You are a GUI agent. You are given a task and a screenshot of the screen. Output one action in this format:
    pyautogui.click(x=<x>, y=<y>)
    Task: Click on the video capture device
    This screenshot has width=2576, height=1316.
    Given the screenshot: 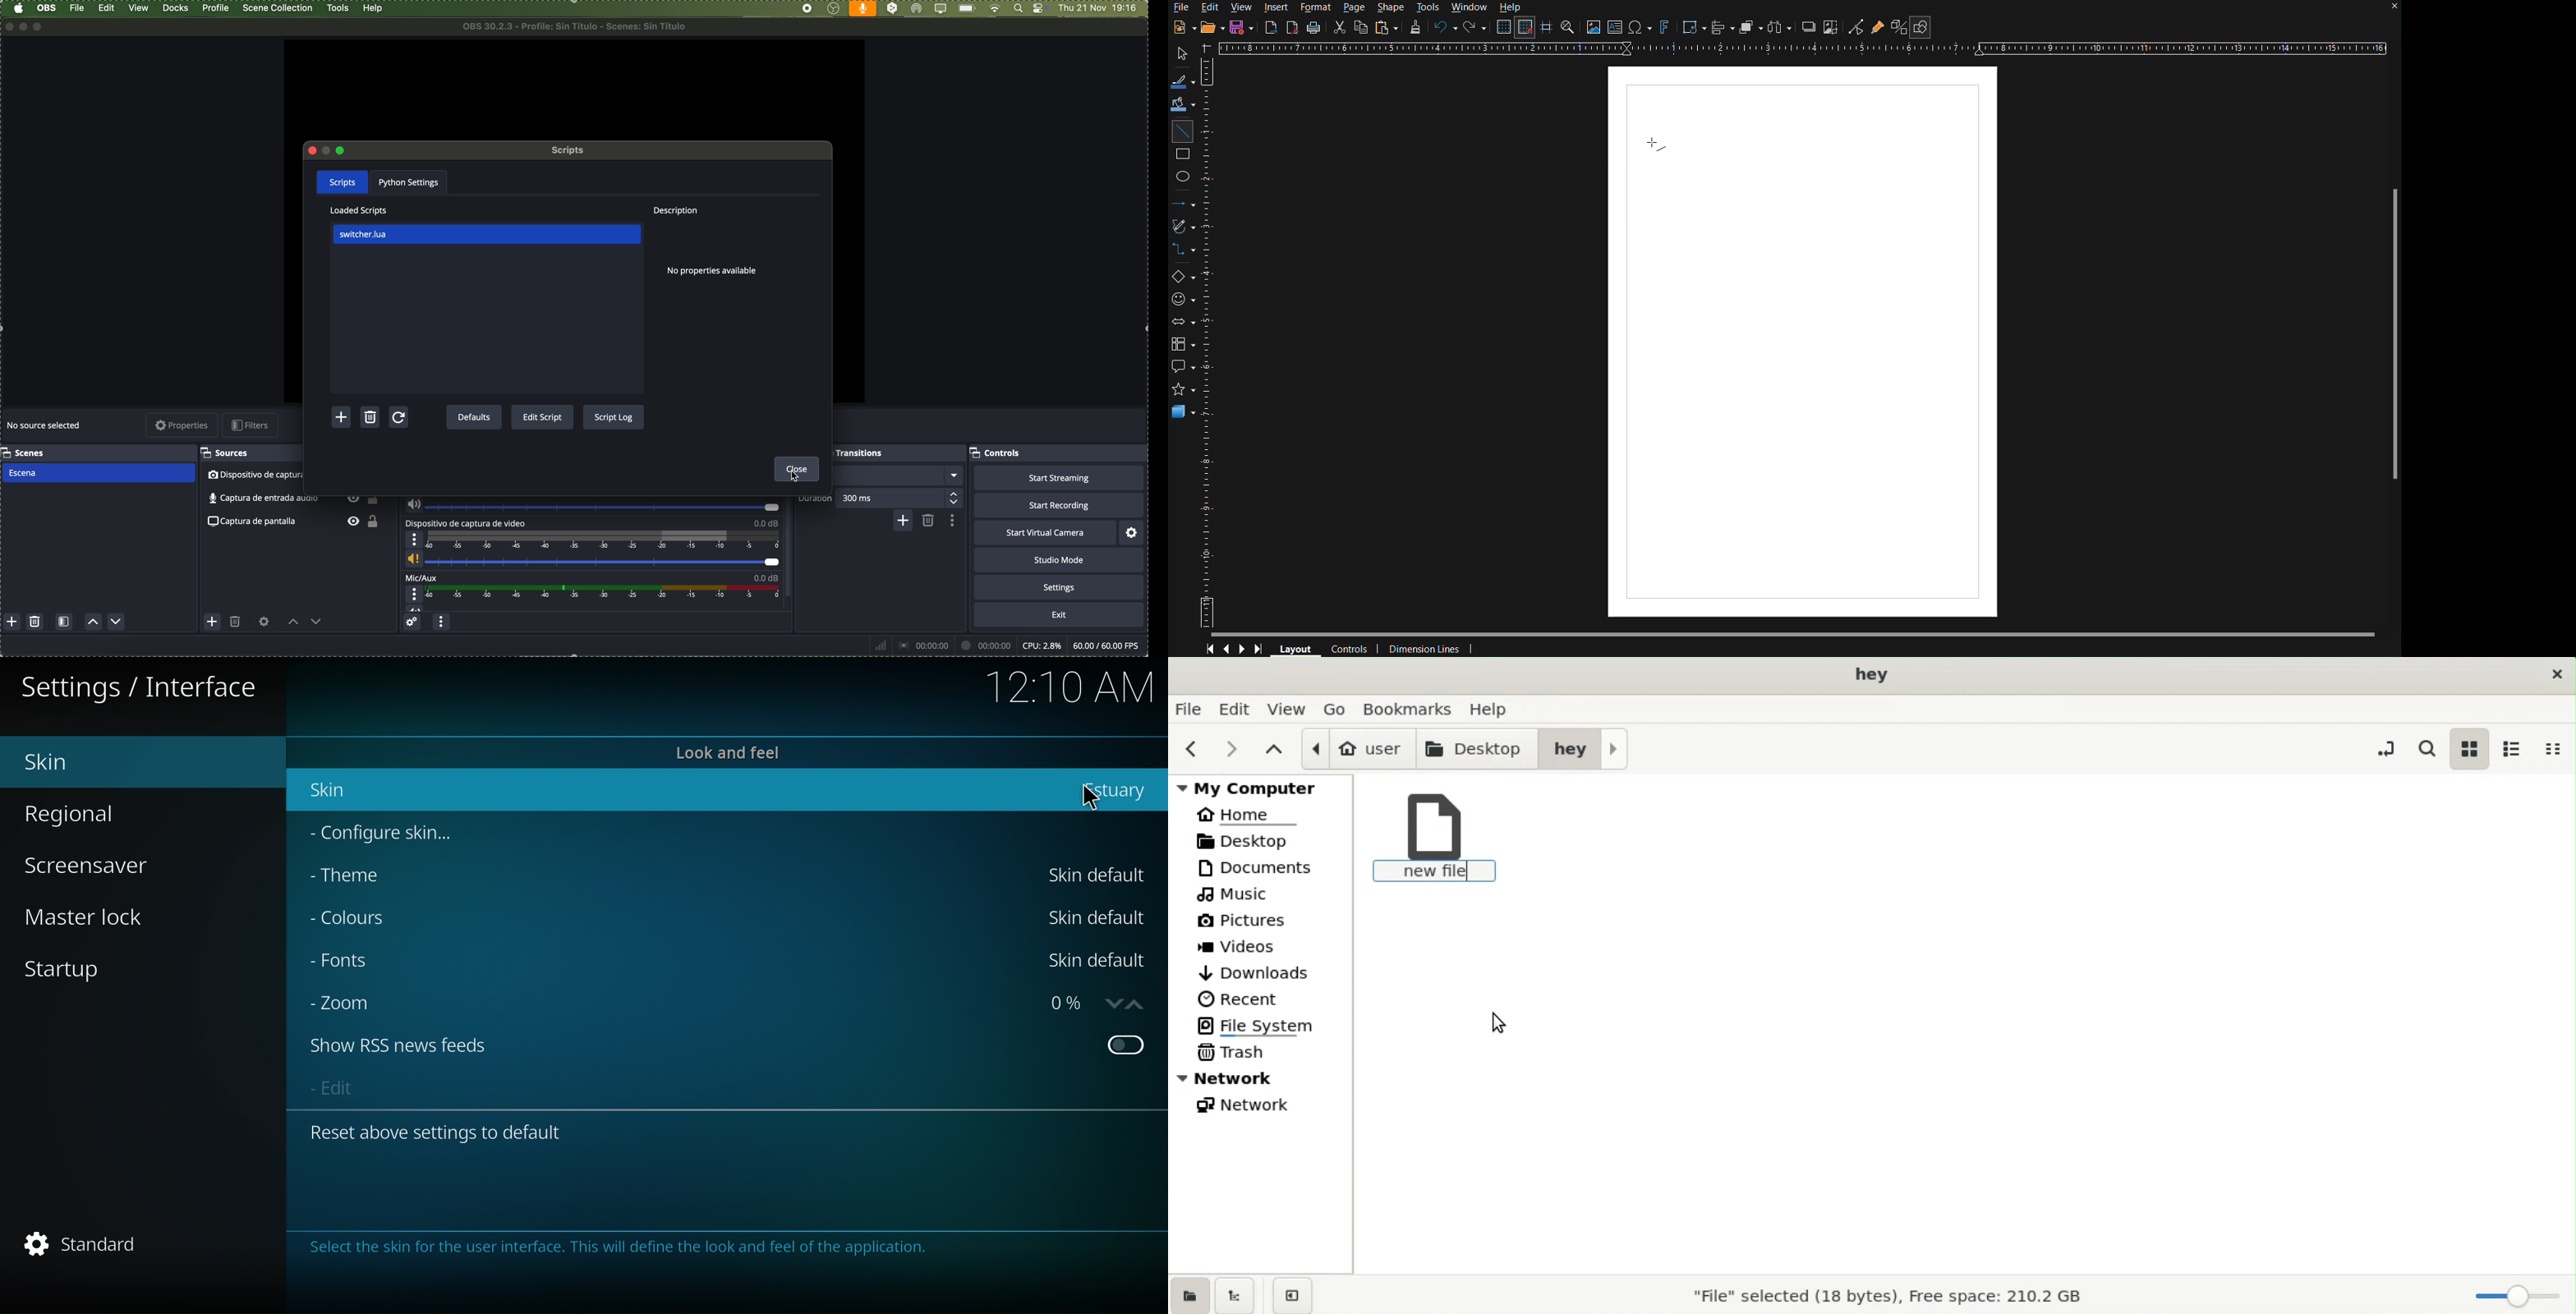 What is the action you would take?
    pyautogui.click(x=592, y=545)
    